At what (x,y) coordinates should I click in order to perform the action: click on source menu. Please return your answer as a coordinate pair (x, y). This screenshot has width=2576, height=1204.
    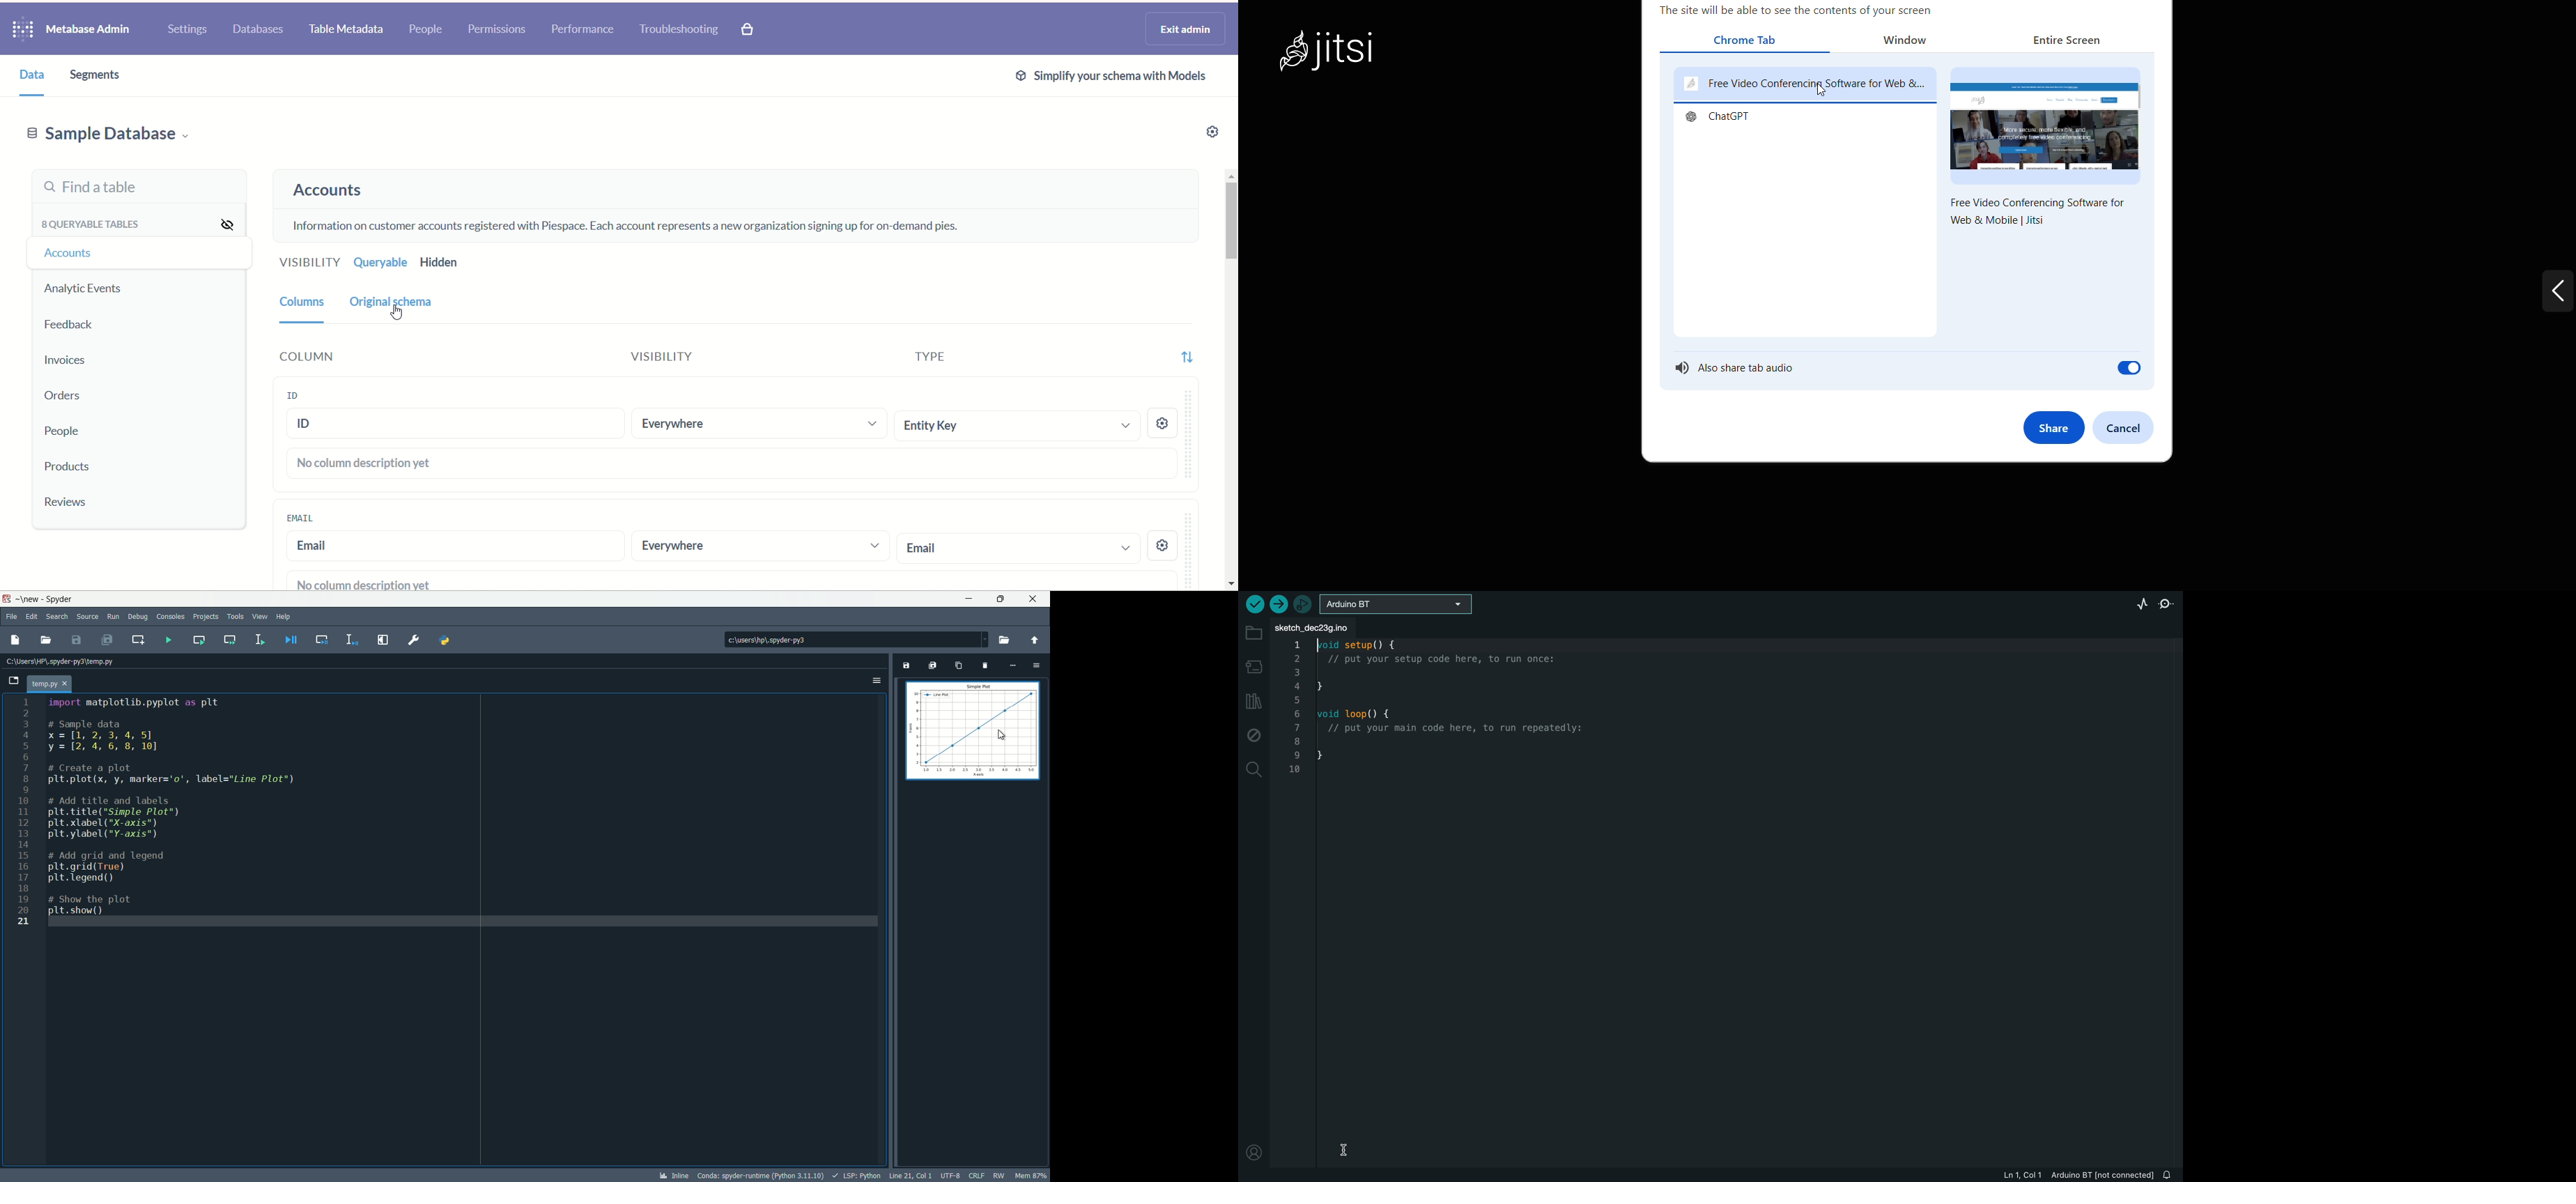
    Looking at the image, I should click on (87, 617).